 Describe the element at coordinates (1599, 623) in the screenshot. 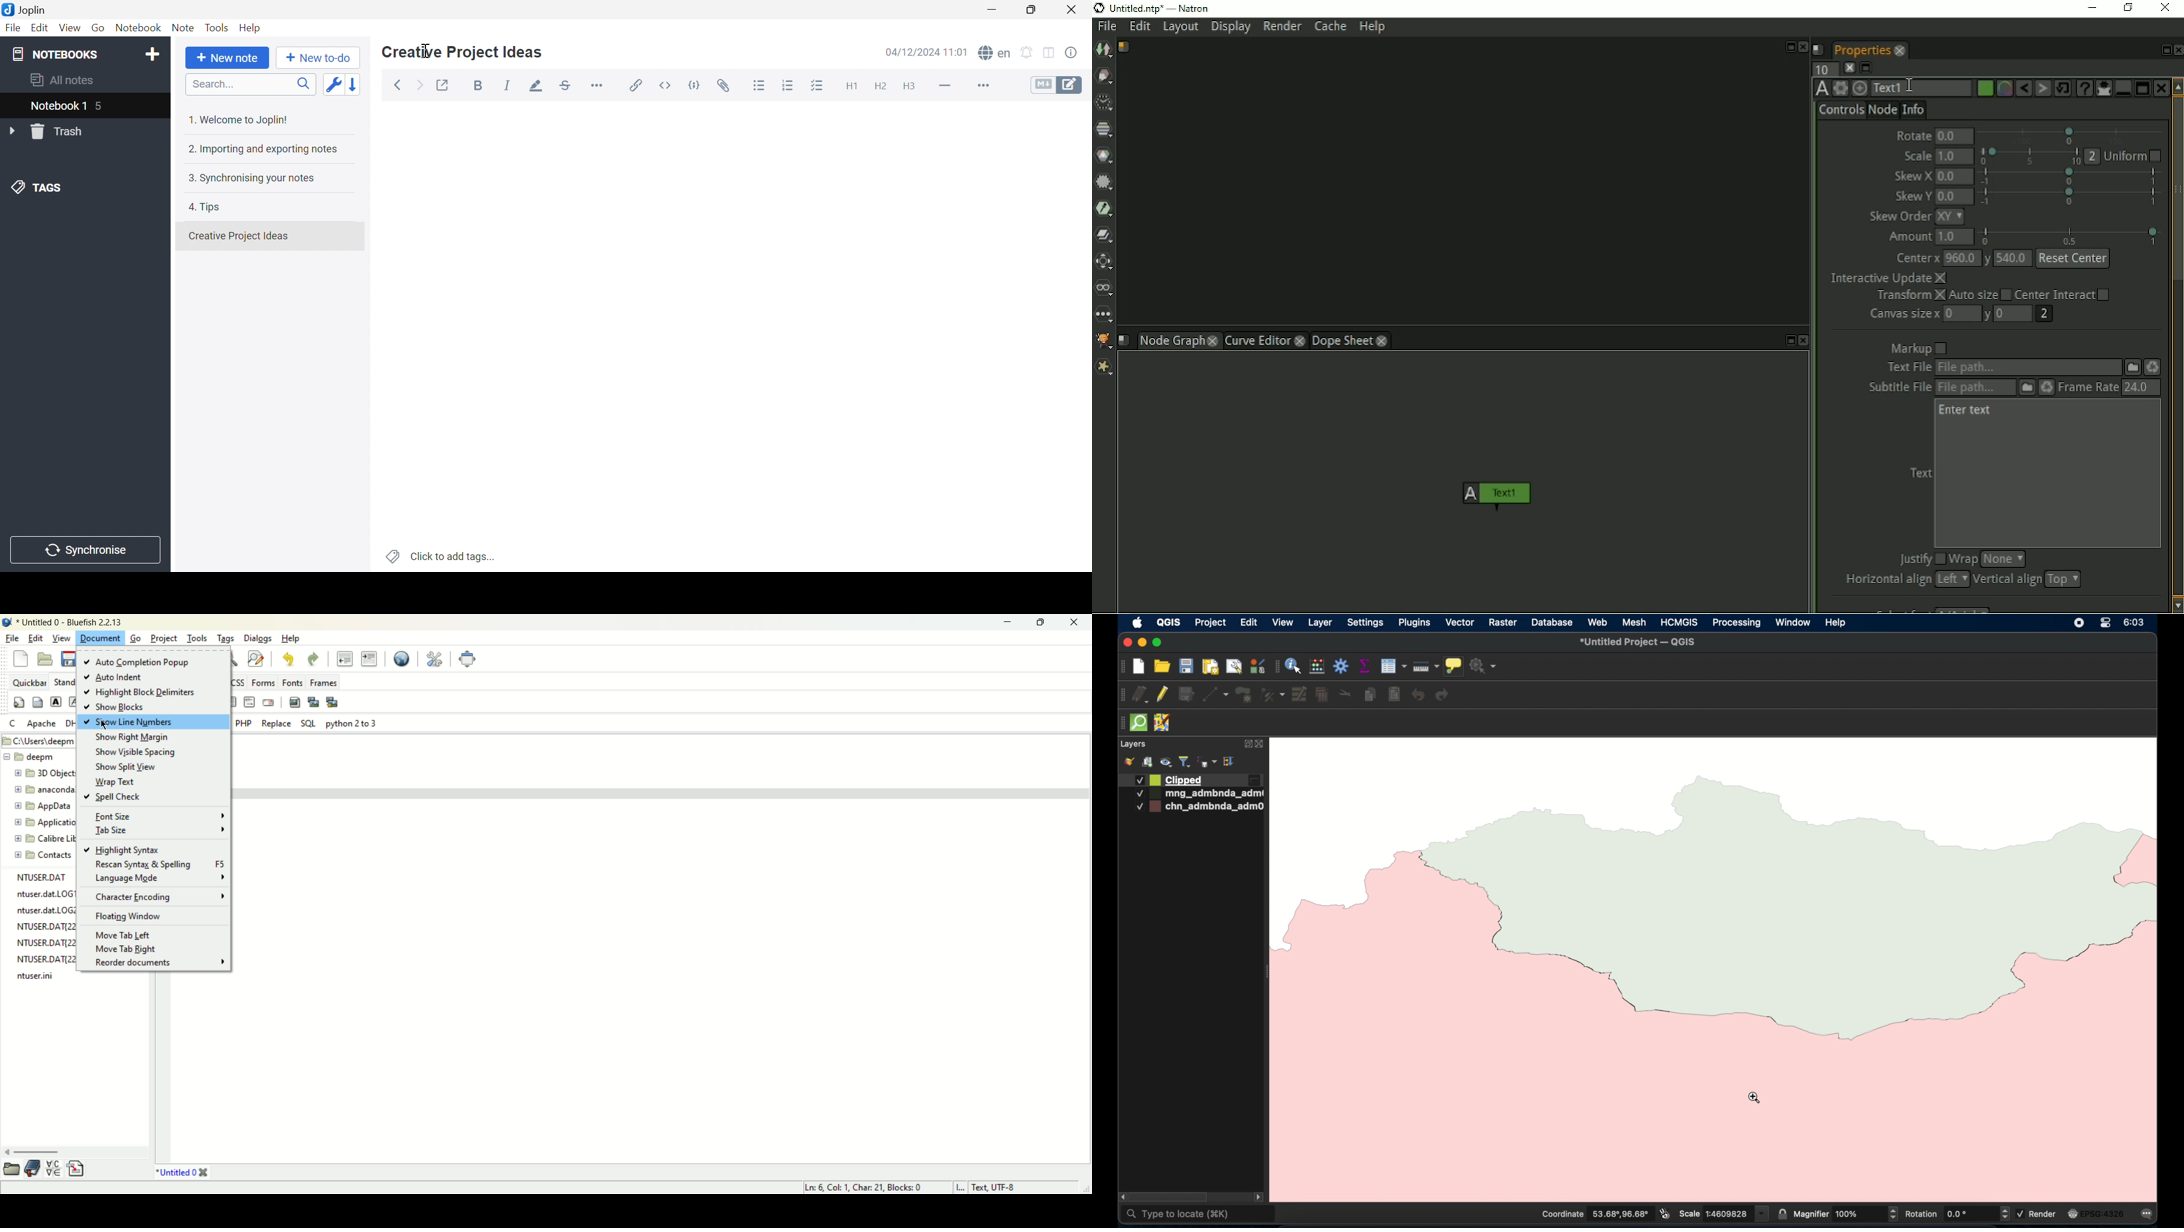

I see `web` at that location.